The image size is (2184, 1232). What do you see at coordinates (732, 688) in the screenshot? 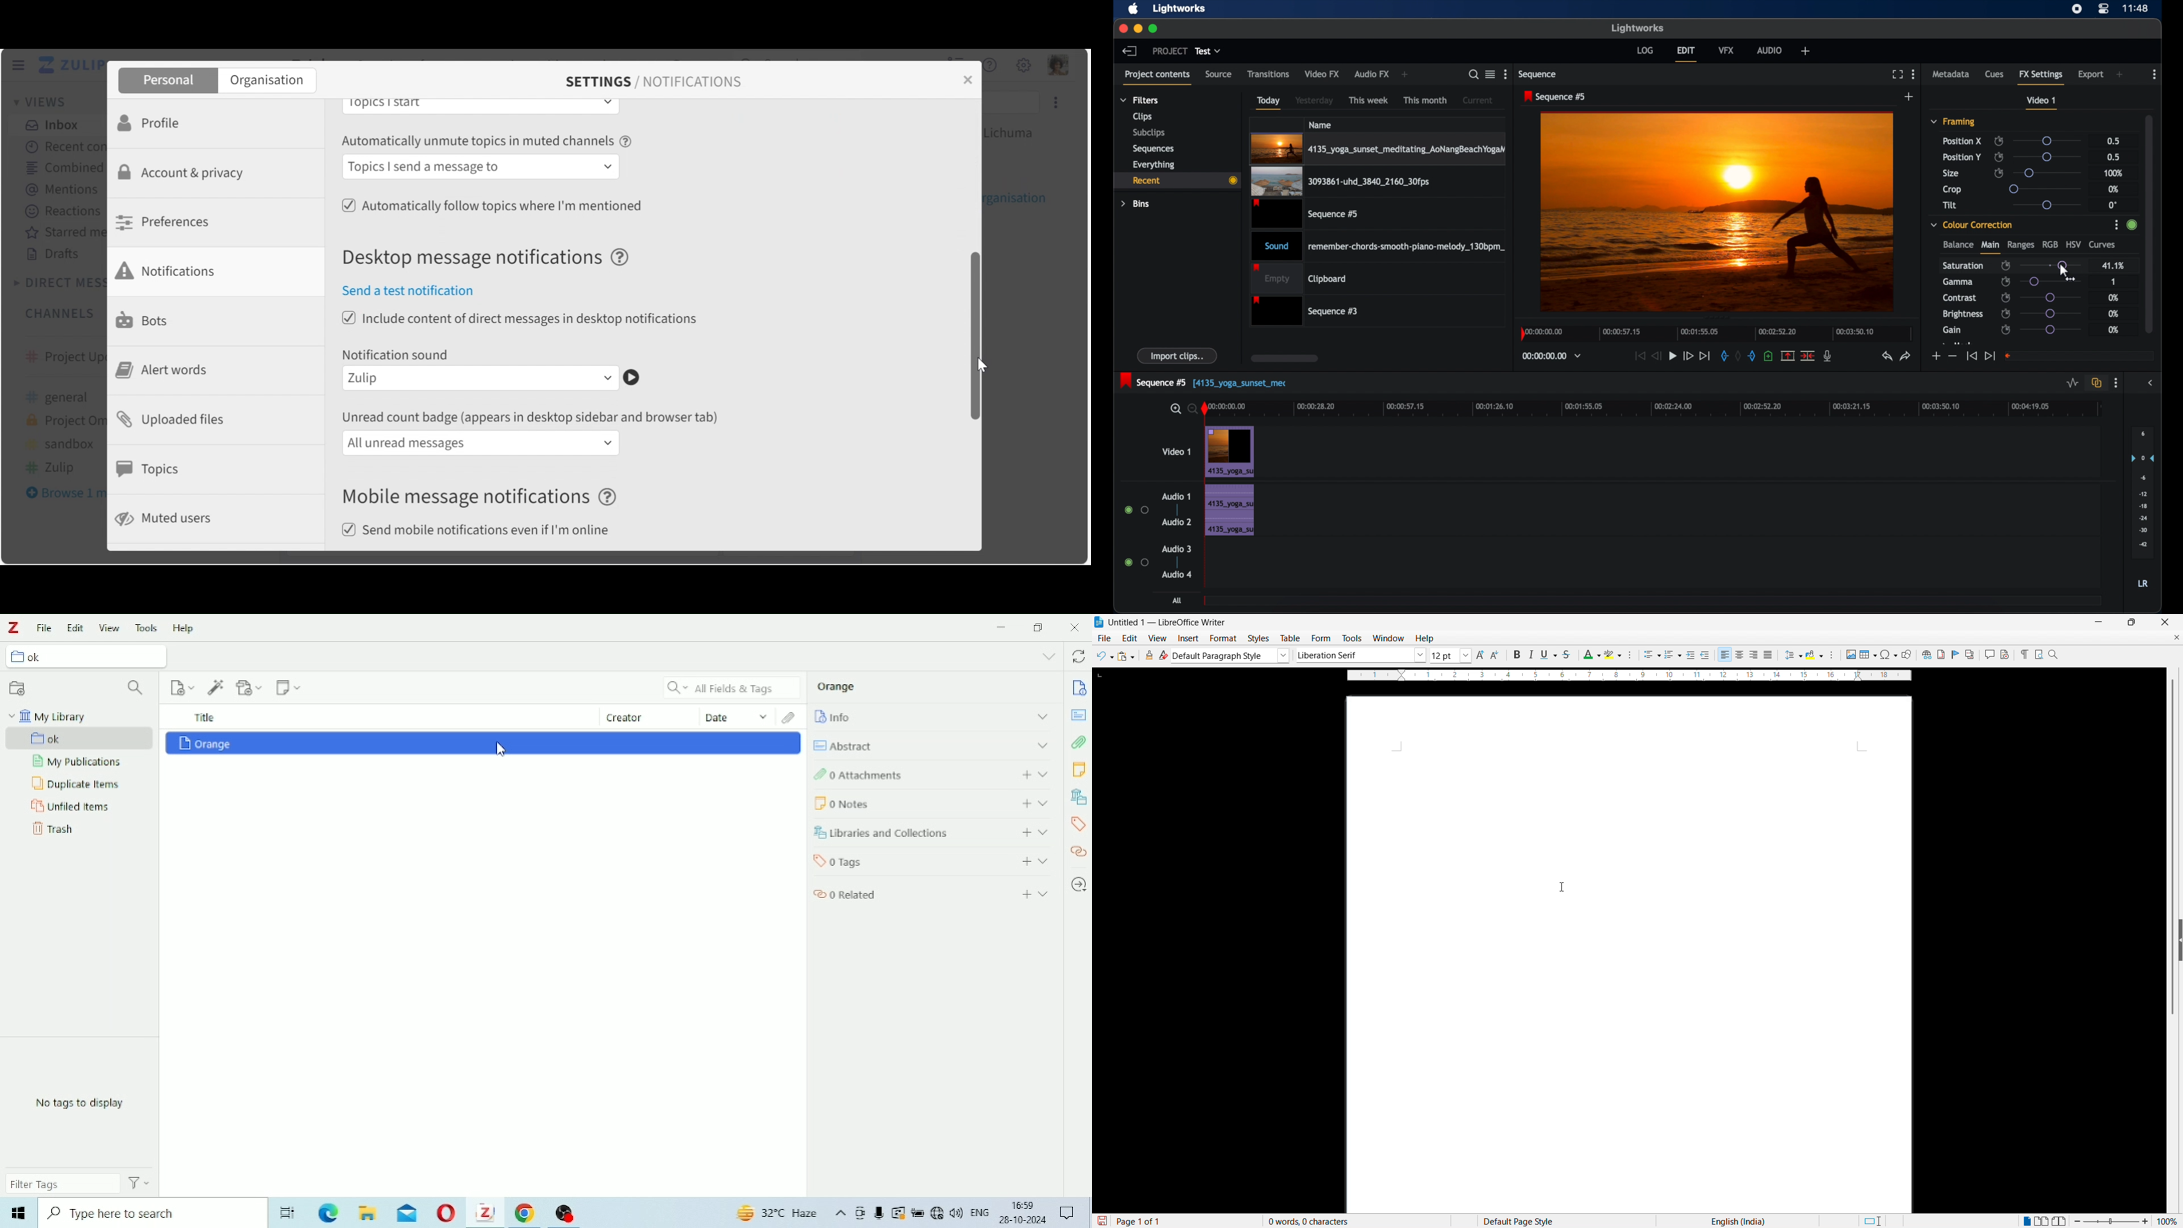
I see `All Fields & Tags` at bounding box center [732, 688].